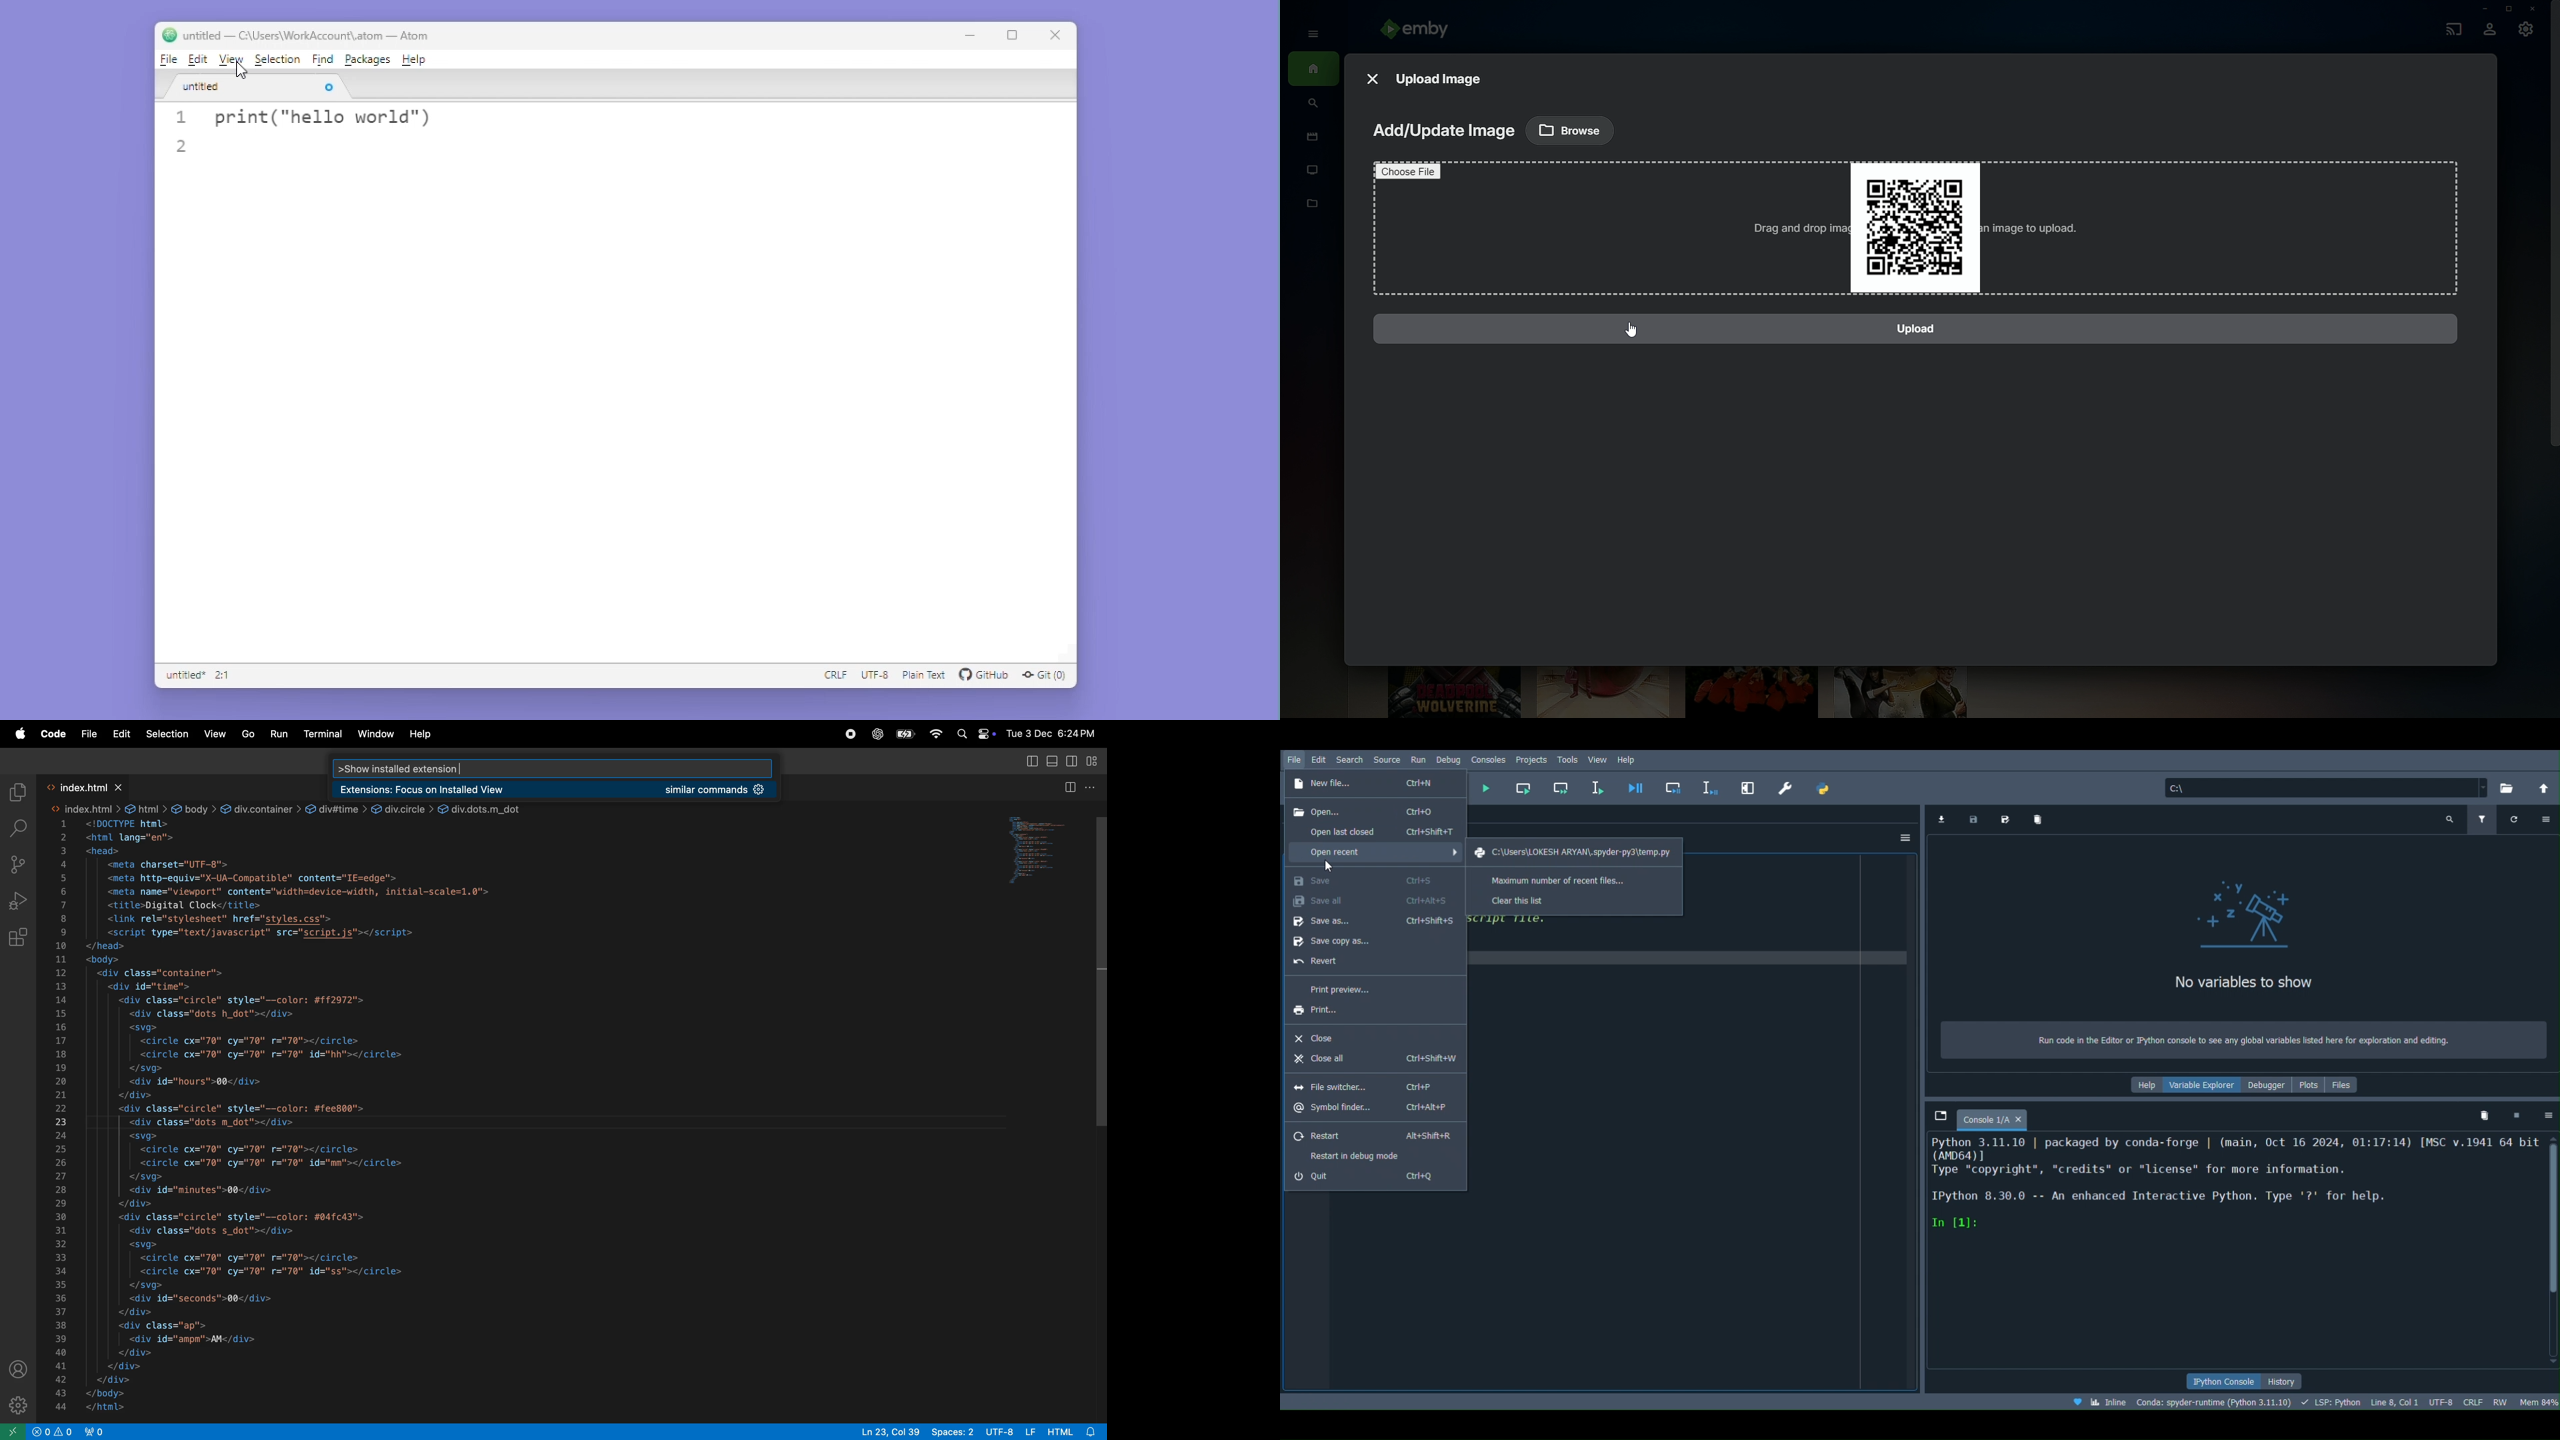  What do you see at coordinates (2452, 817) in the screenshot?
I see `Search variable names and types (Ctrl + F)` at bounding box center [2452, 817].